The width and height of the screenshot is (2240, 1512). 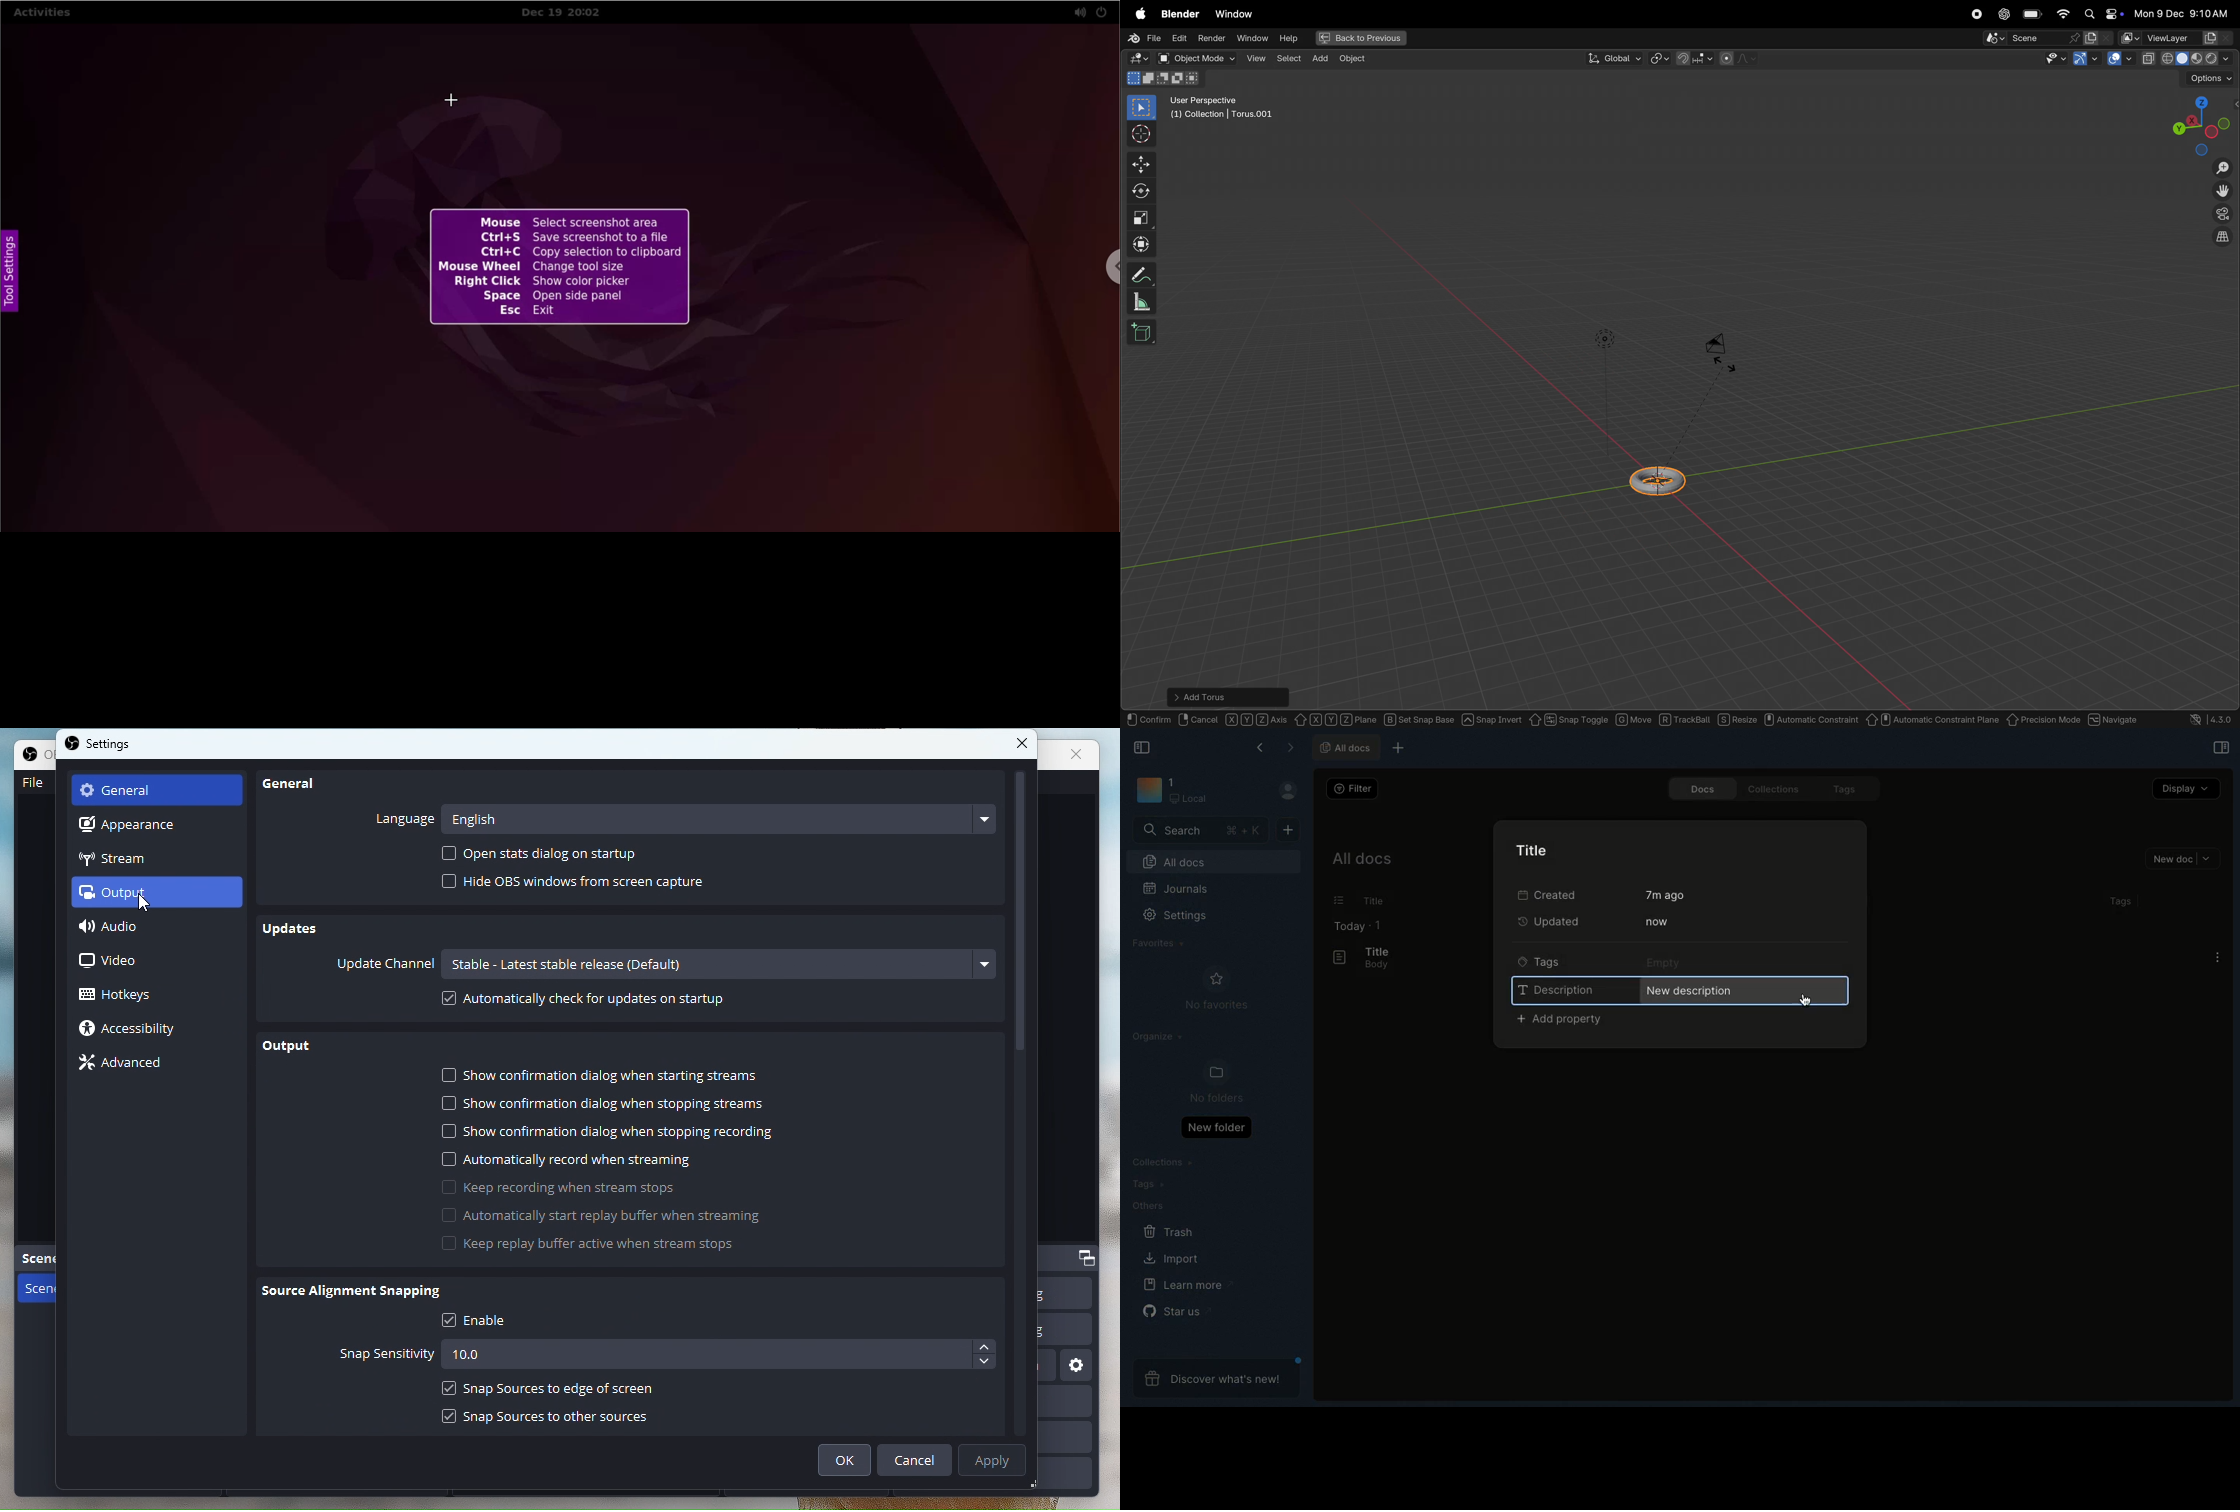 What do you see at coordinates (1082, 755) in the screenshot?
I see `close` at bounding box center [1082, 755].